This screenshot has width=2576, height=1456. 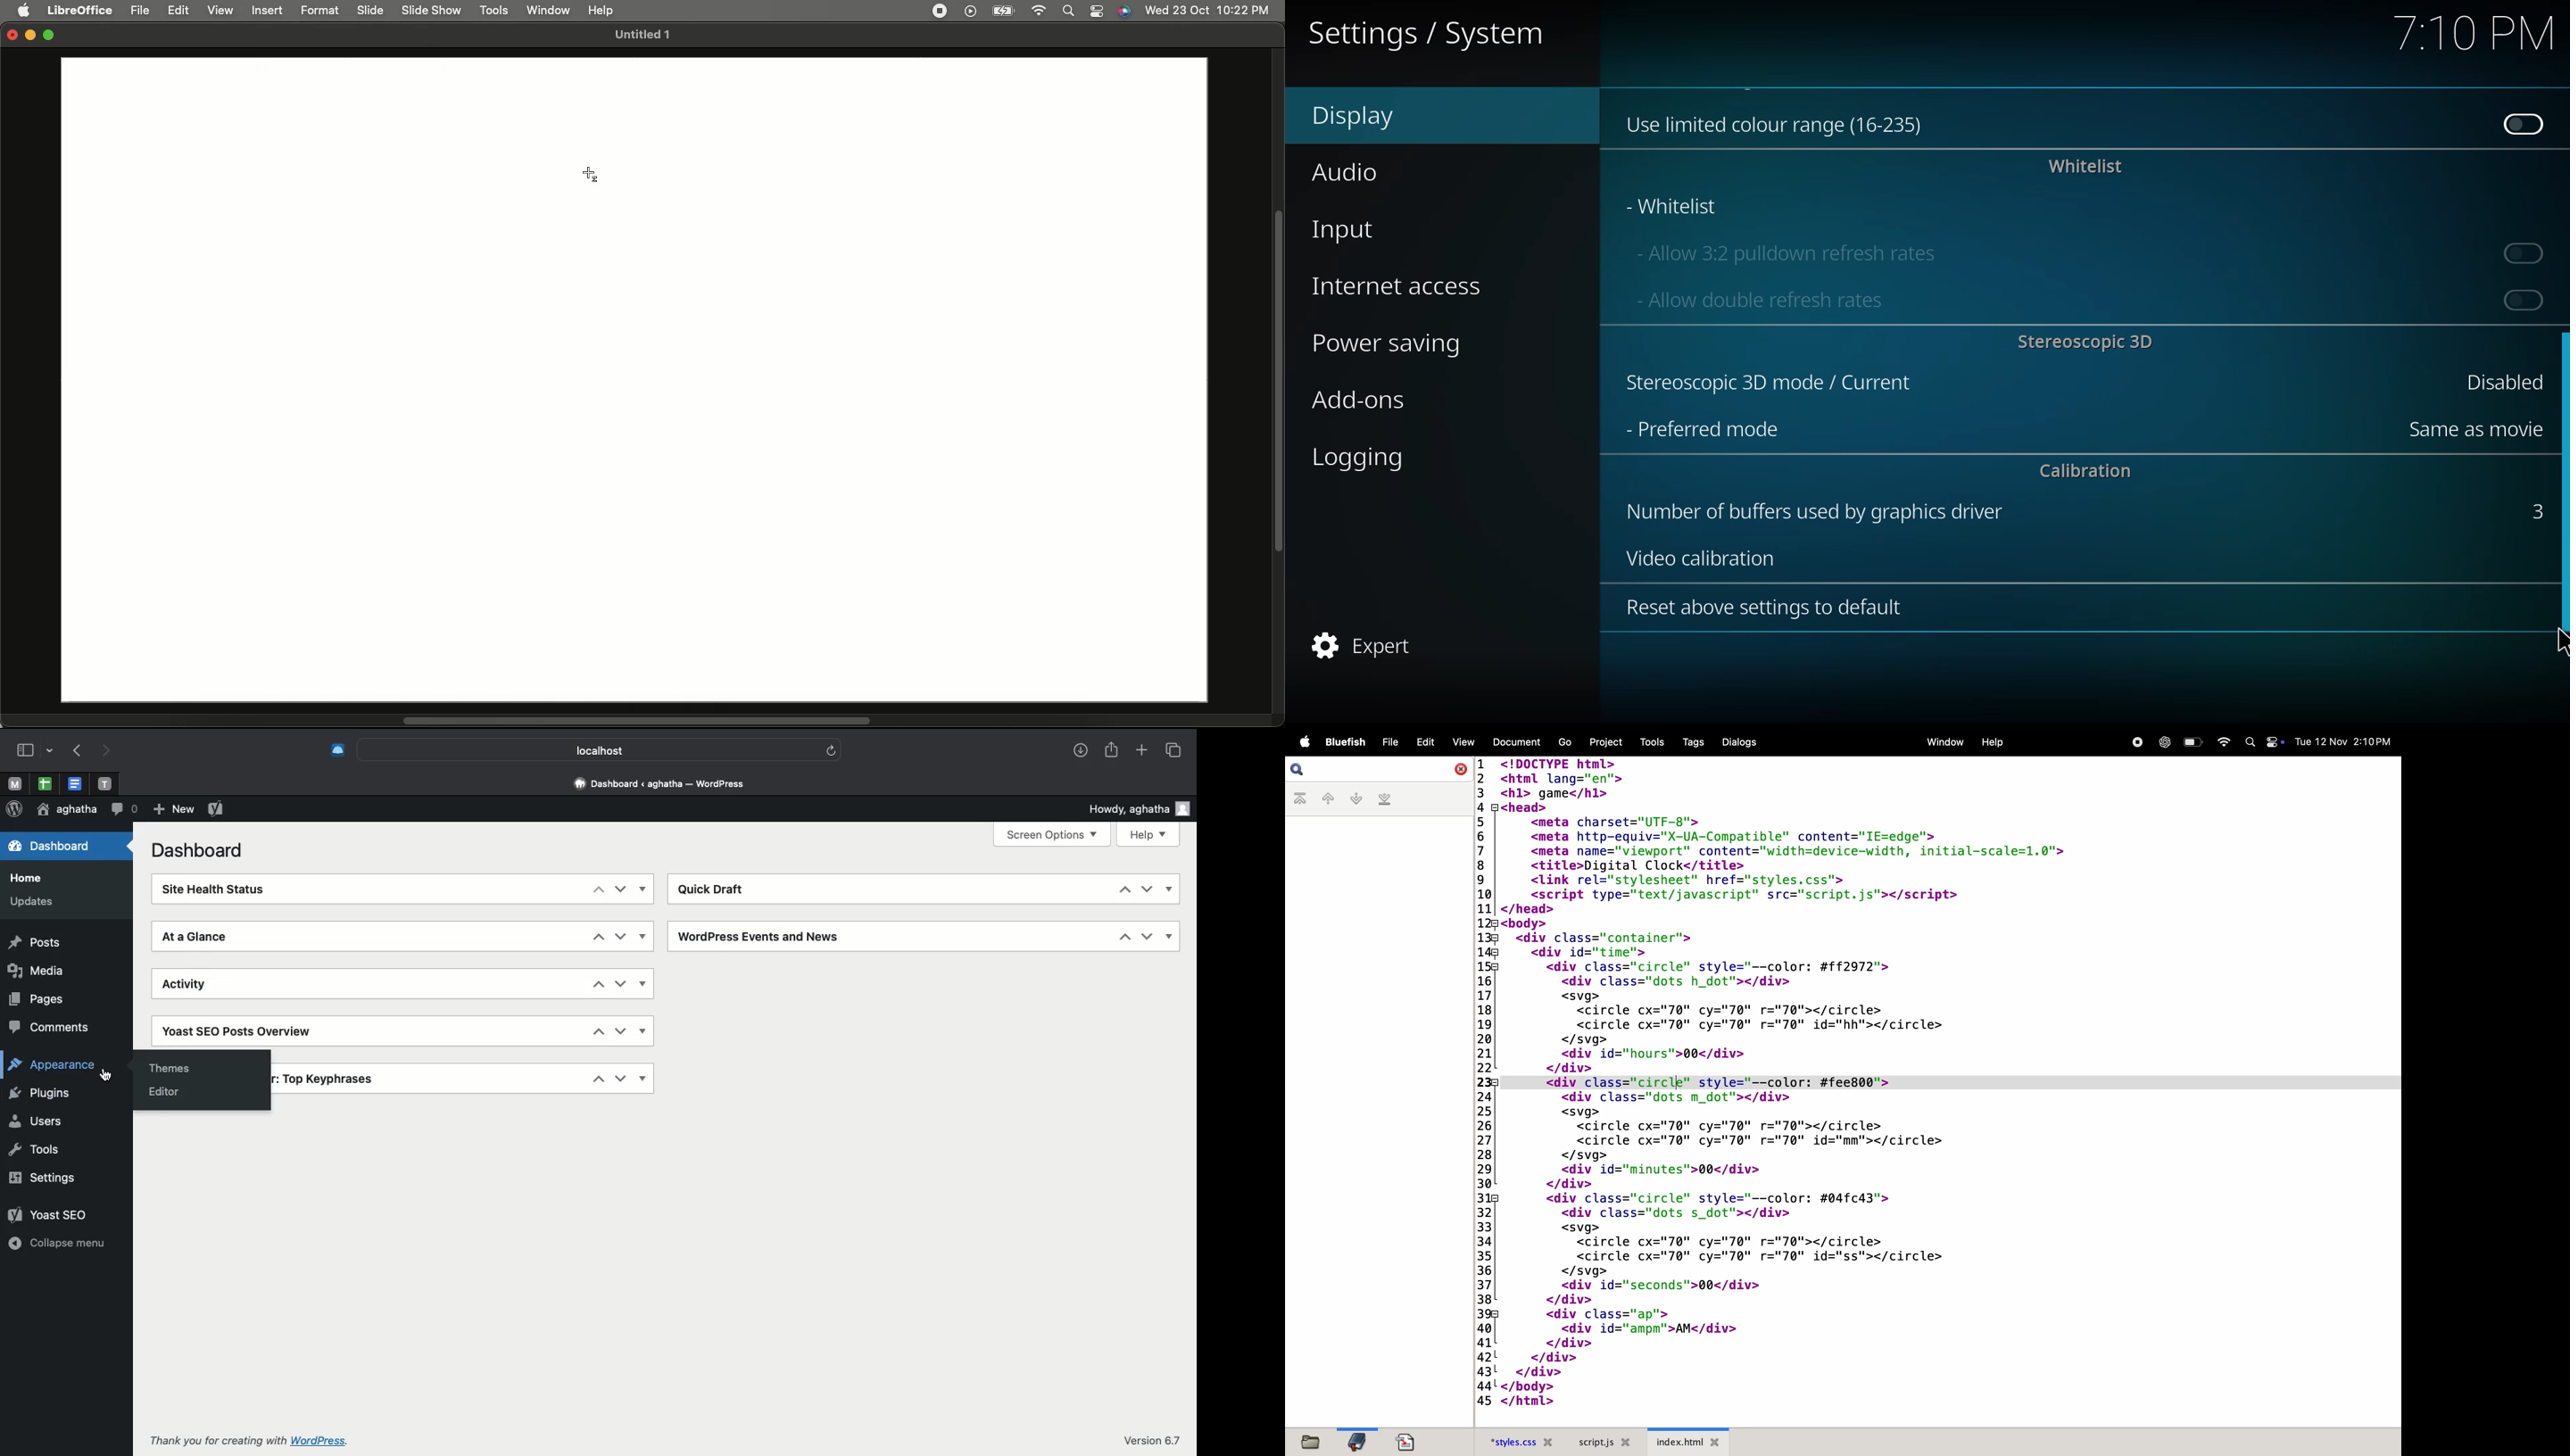 What do you see at coordinates (643, 984) in the screenshot?
I see `Show` at bounding box center [643, 984].